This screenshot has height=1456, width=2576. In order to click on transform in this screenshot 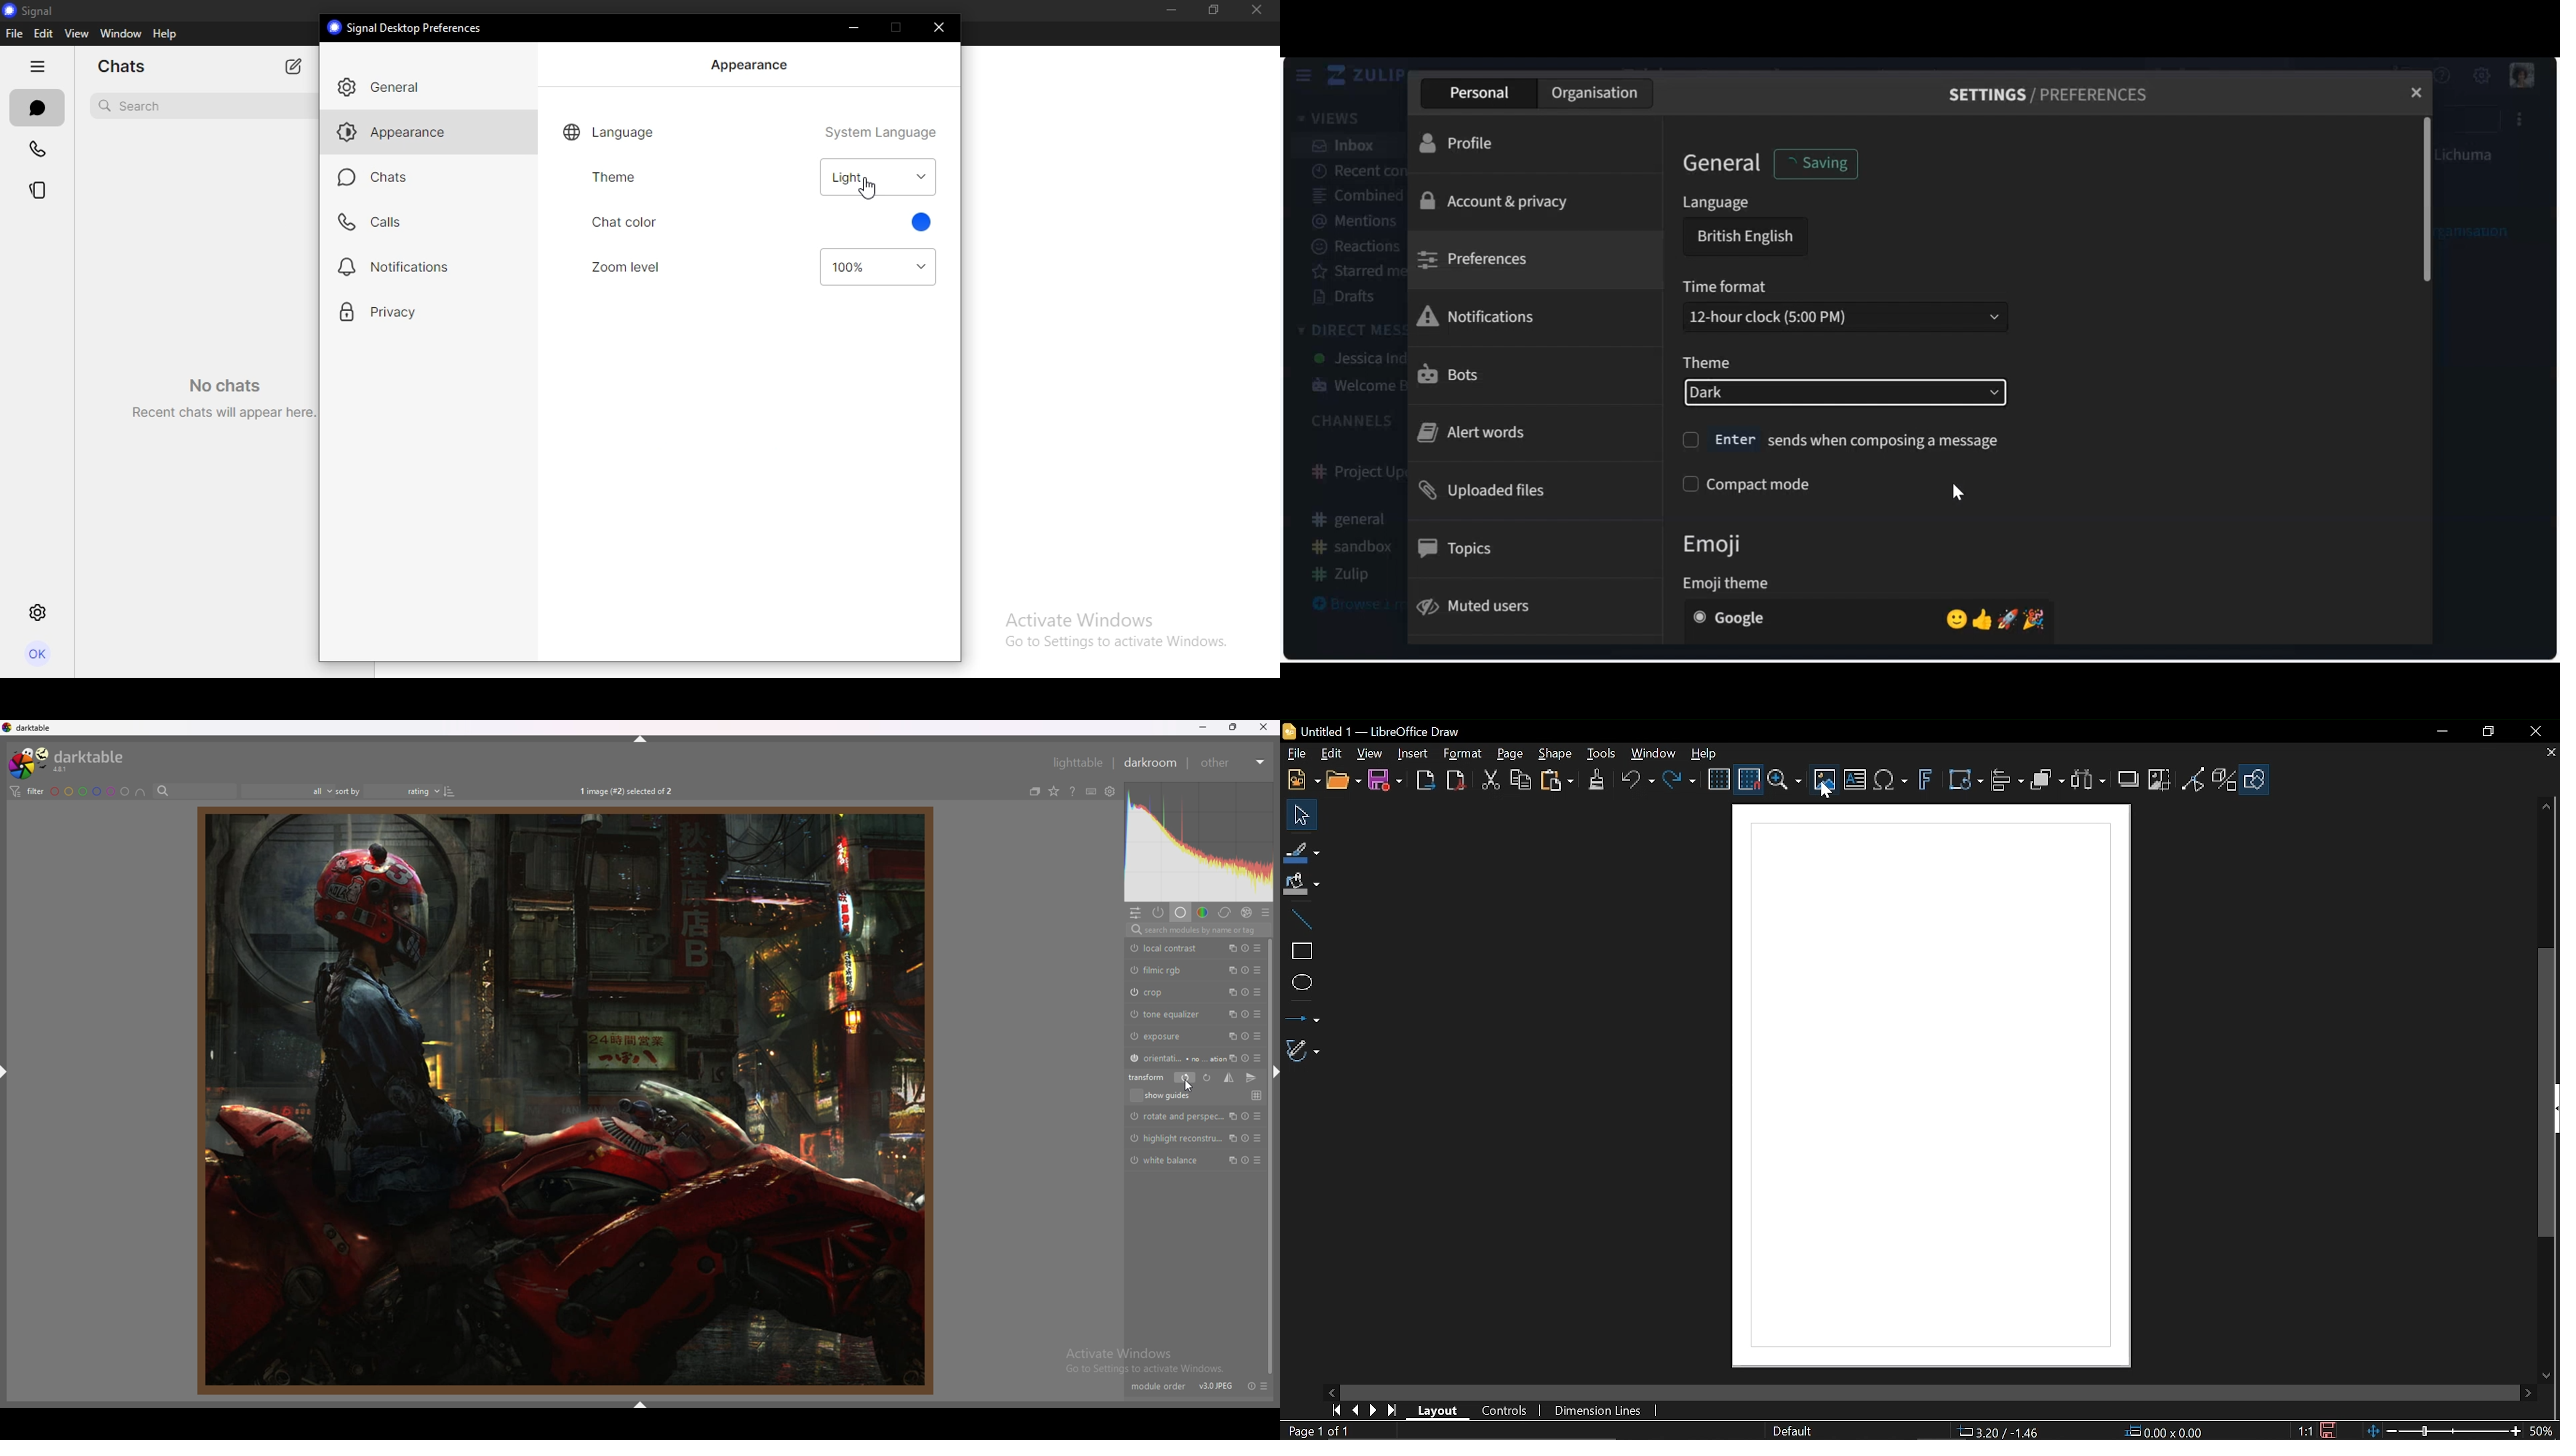, I will do `click(1147, 1077)`.